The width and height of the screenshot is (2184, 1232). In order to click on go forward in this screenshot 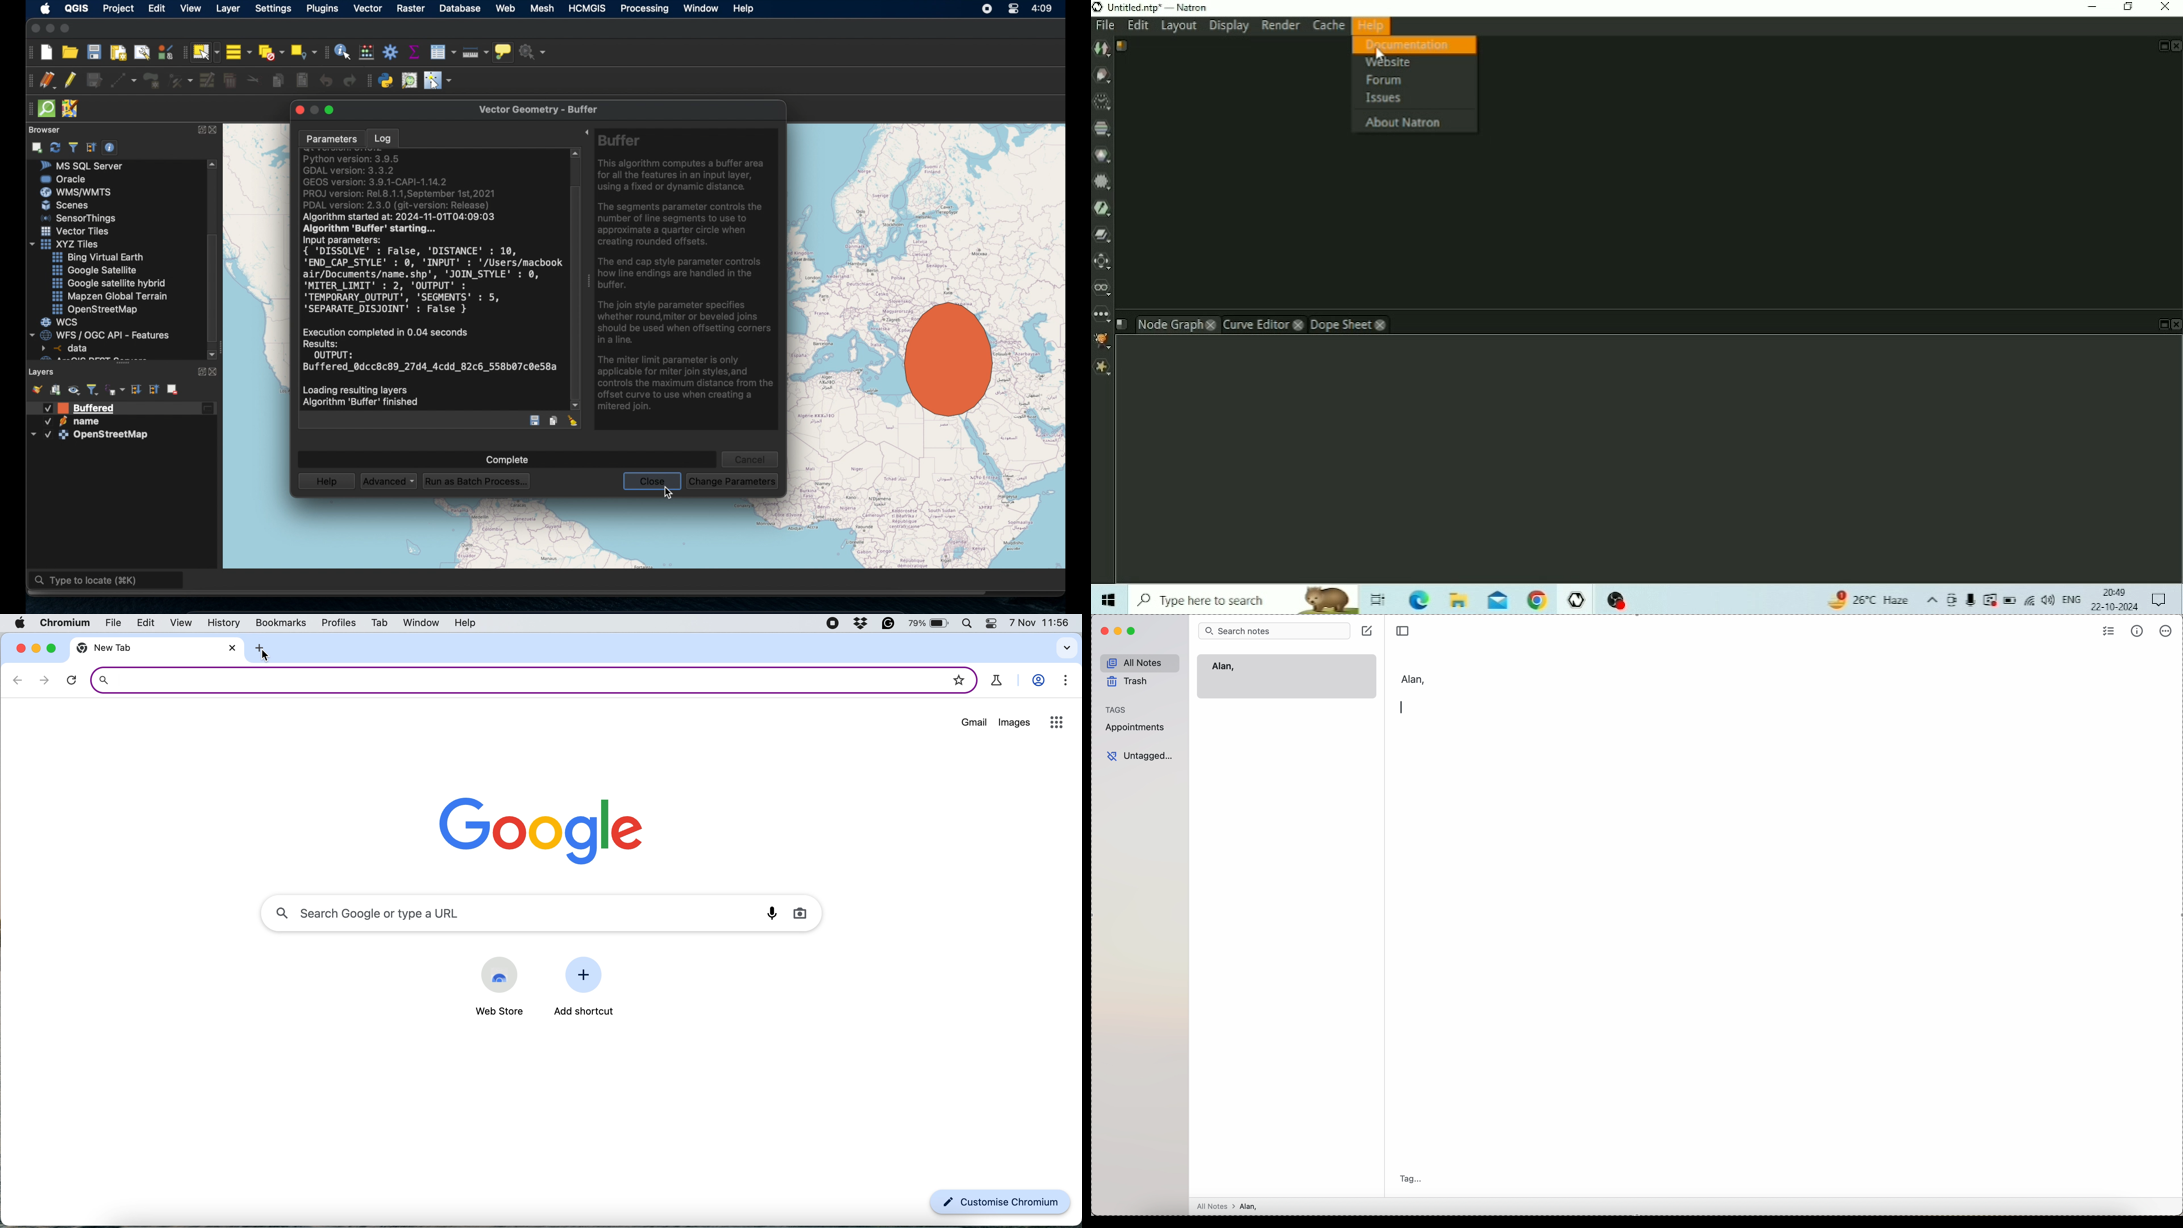, I will do `click(44, 680)`.